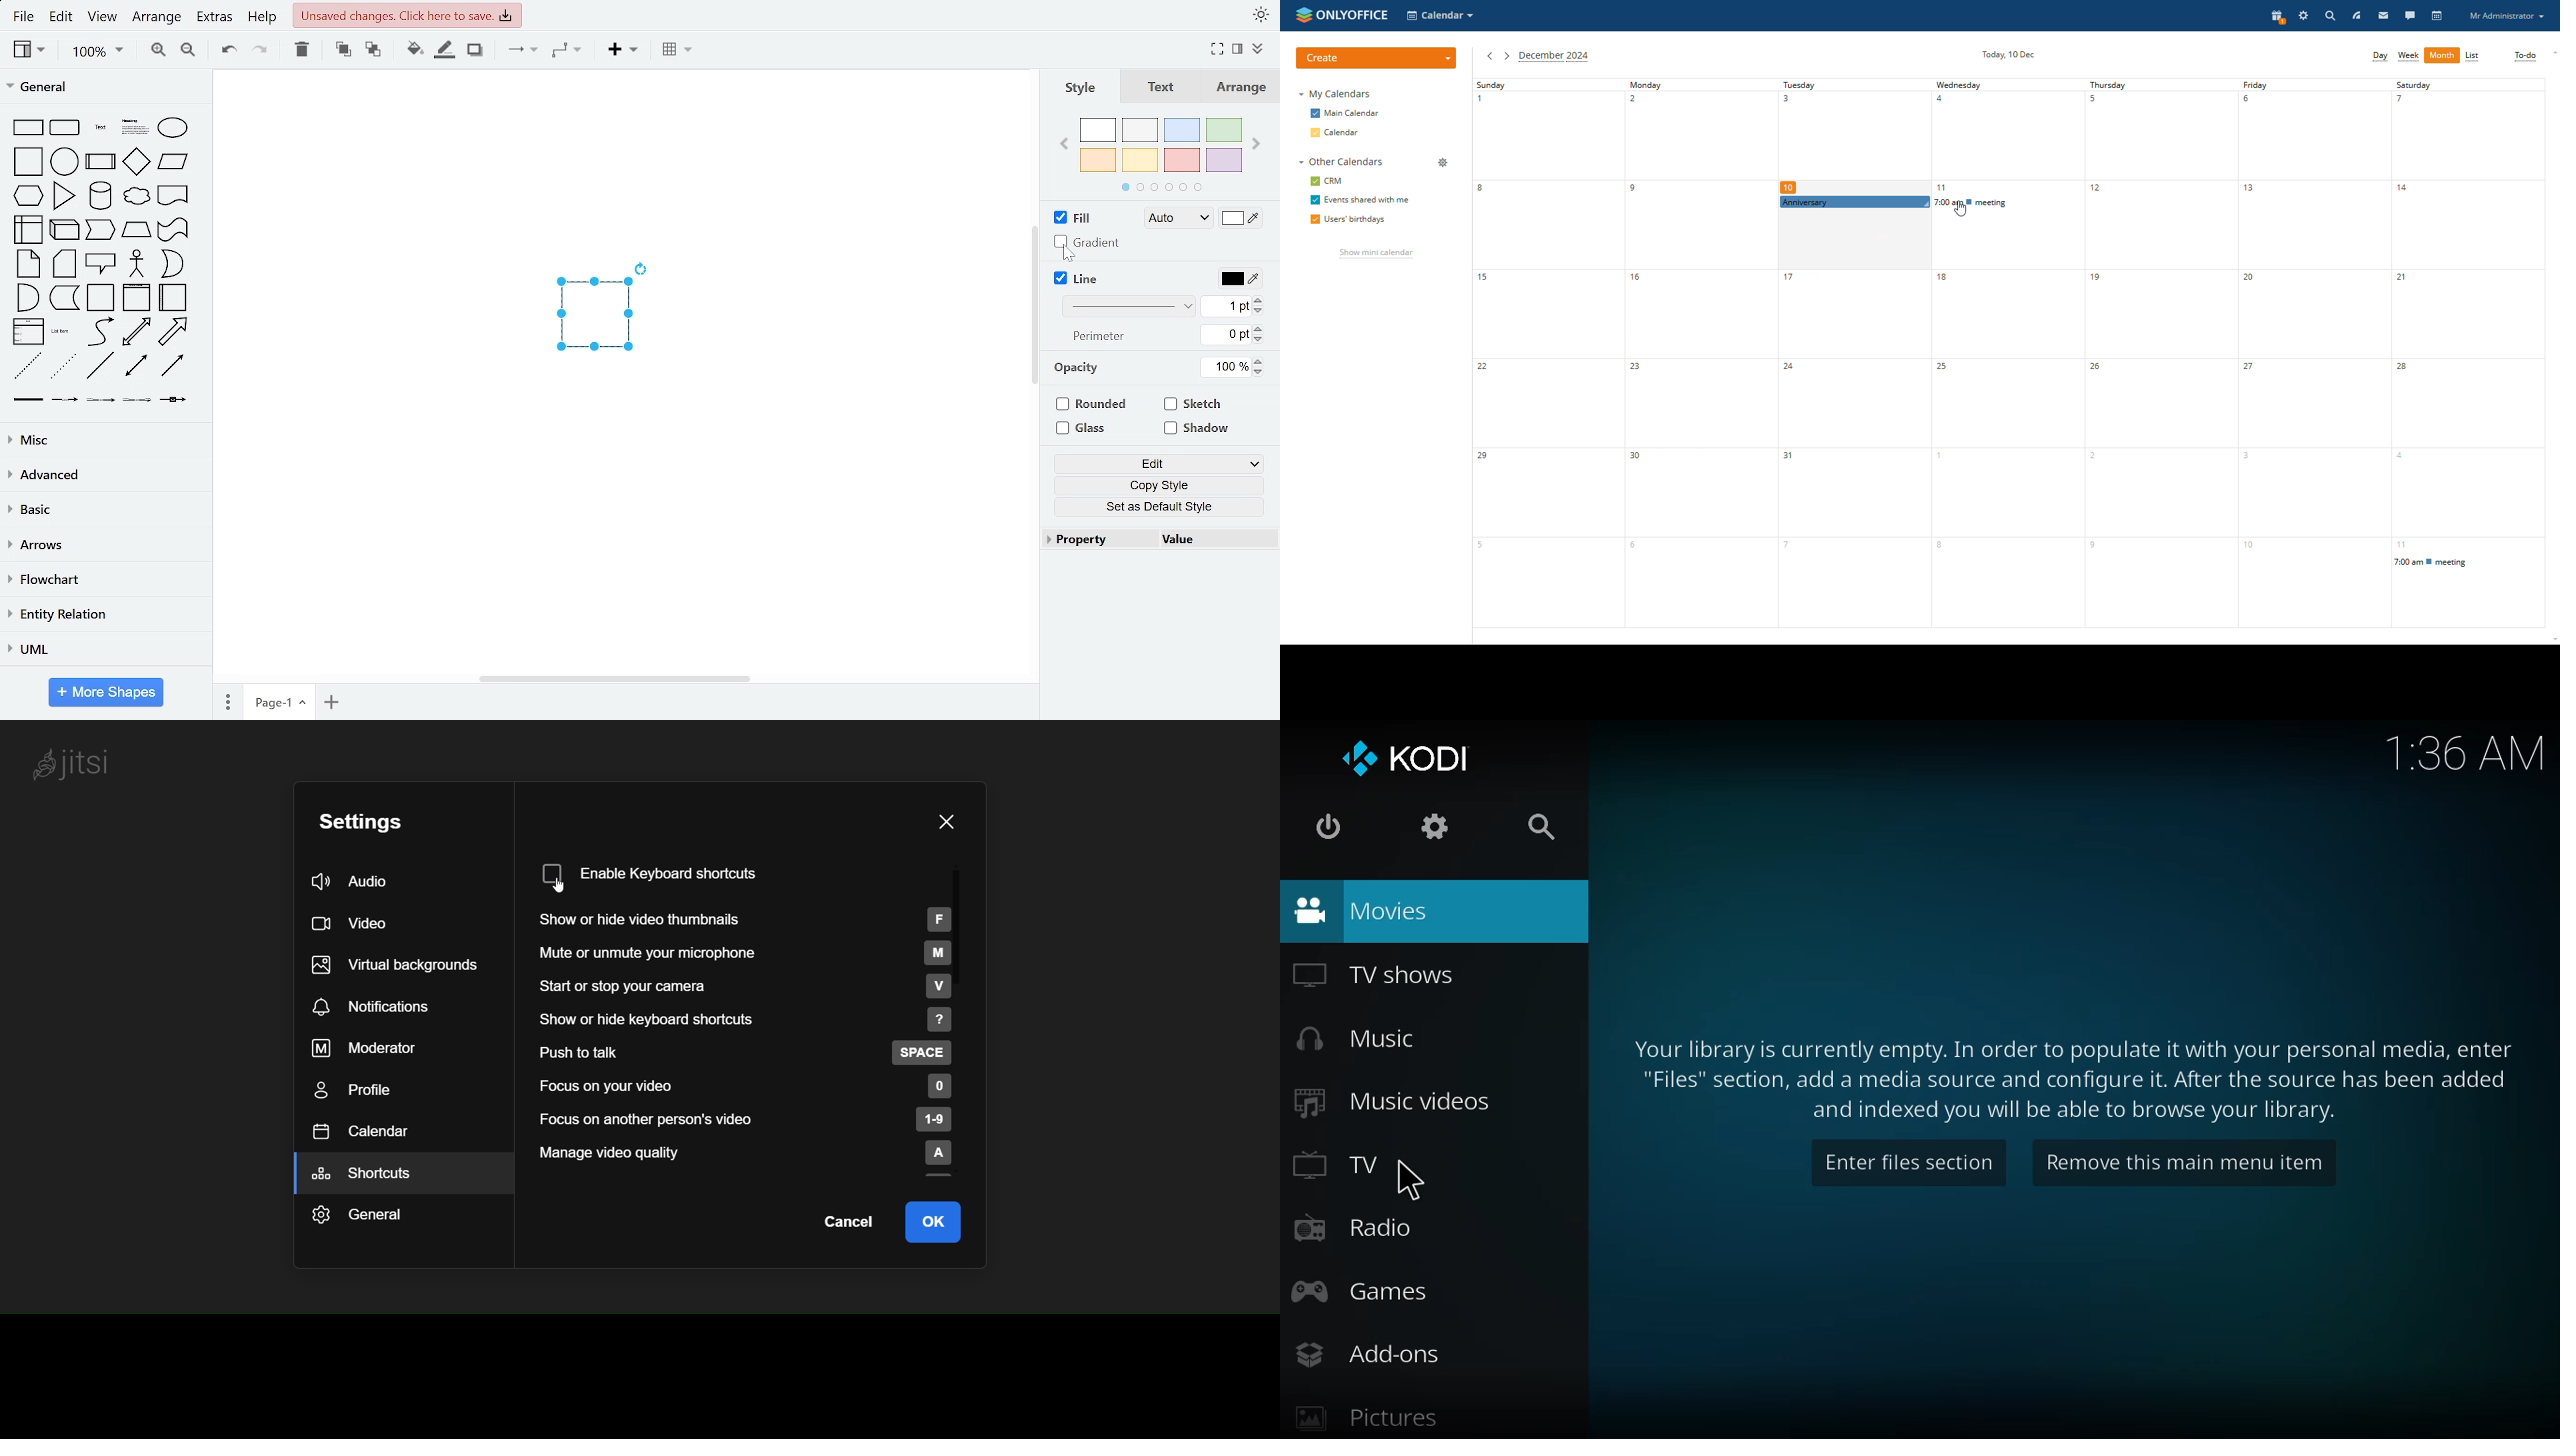 This screenshot has width=2576, height=1456. I want to click on extras, so click(215, 17).